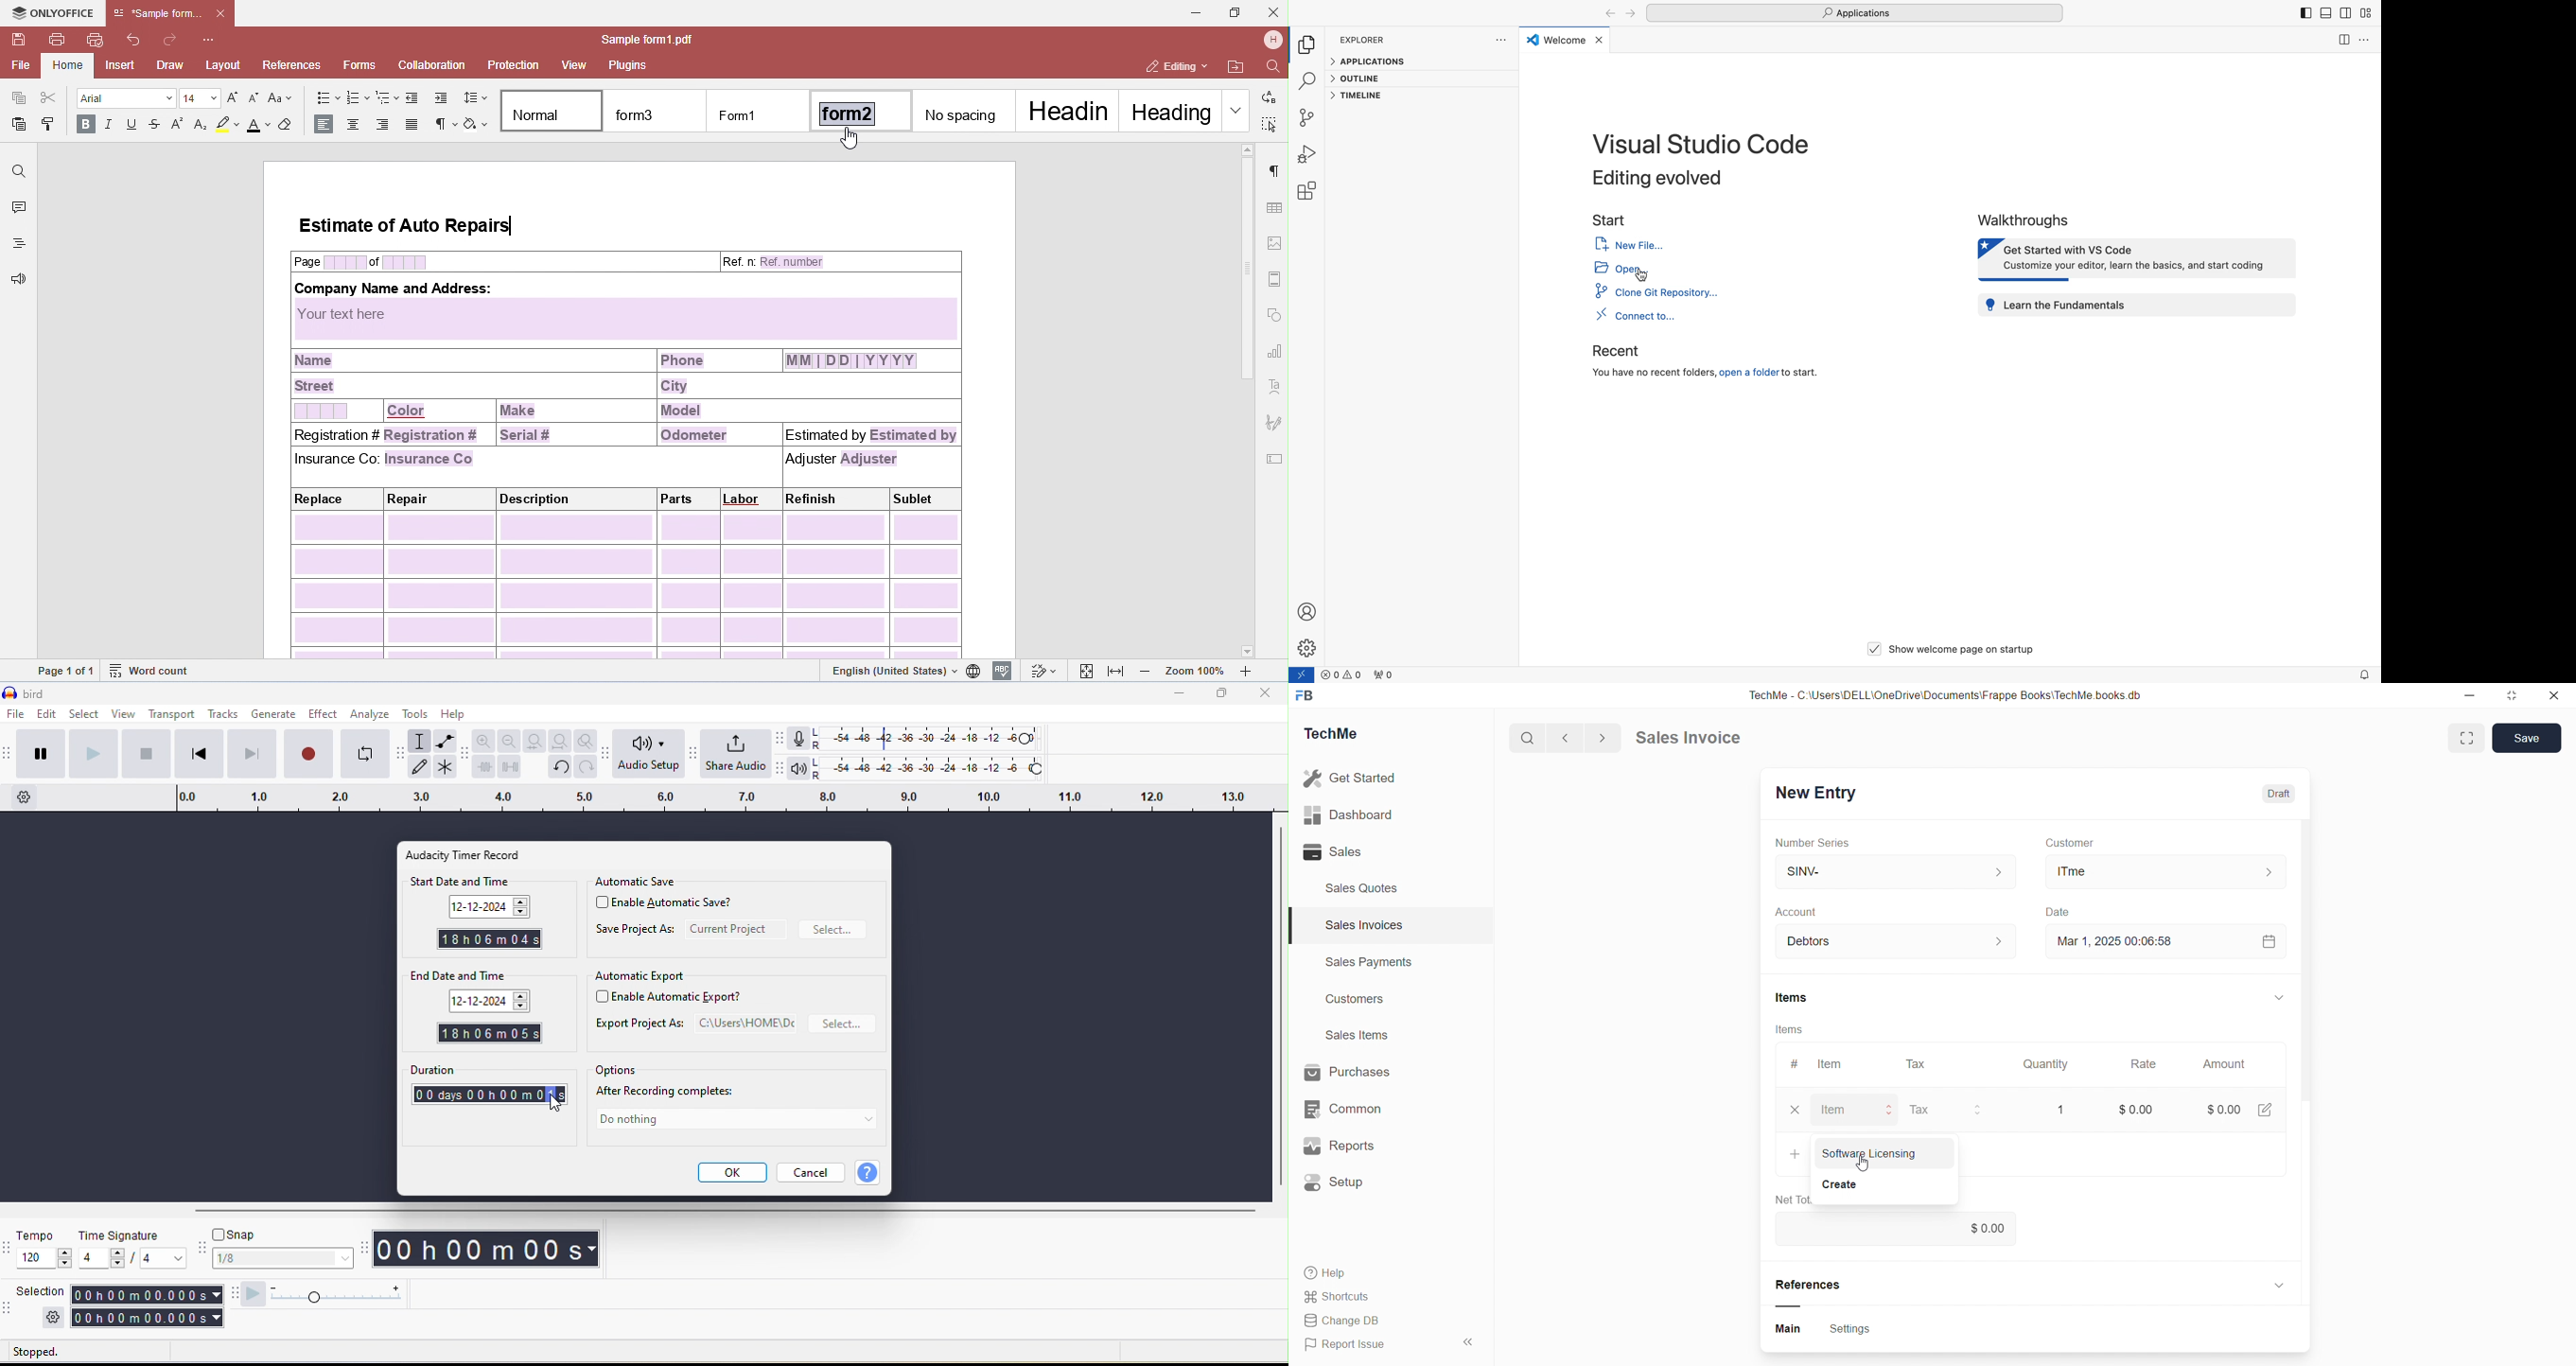  Describe the element at coordinates (2054, 910) in the screenshot. I see `Create` at that location.